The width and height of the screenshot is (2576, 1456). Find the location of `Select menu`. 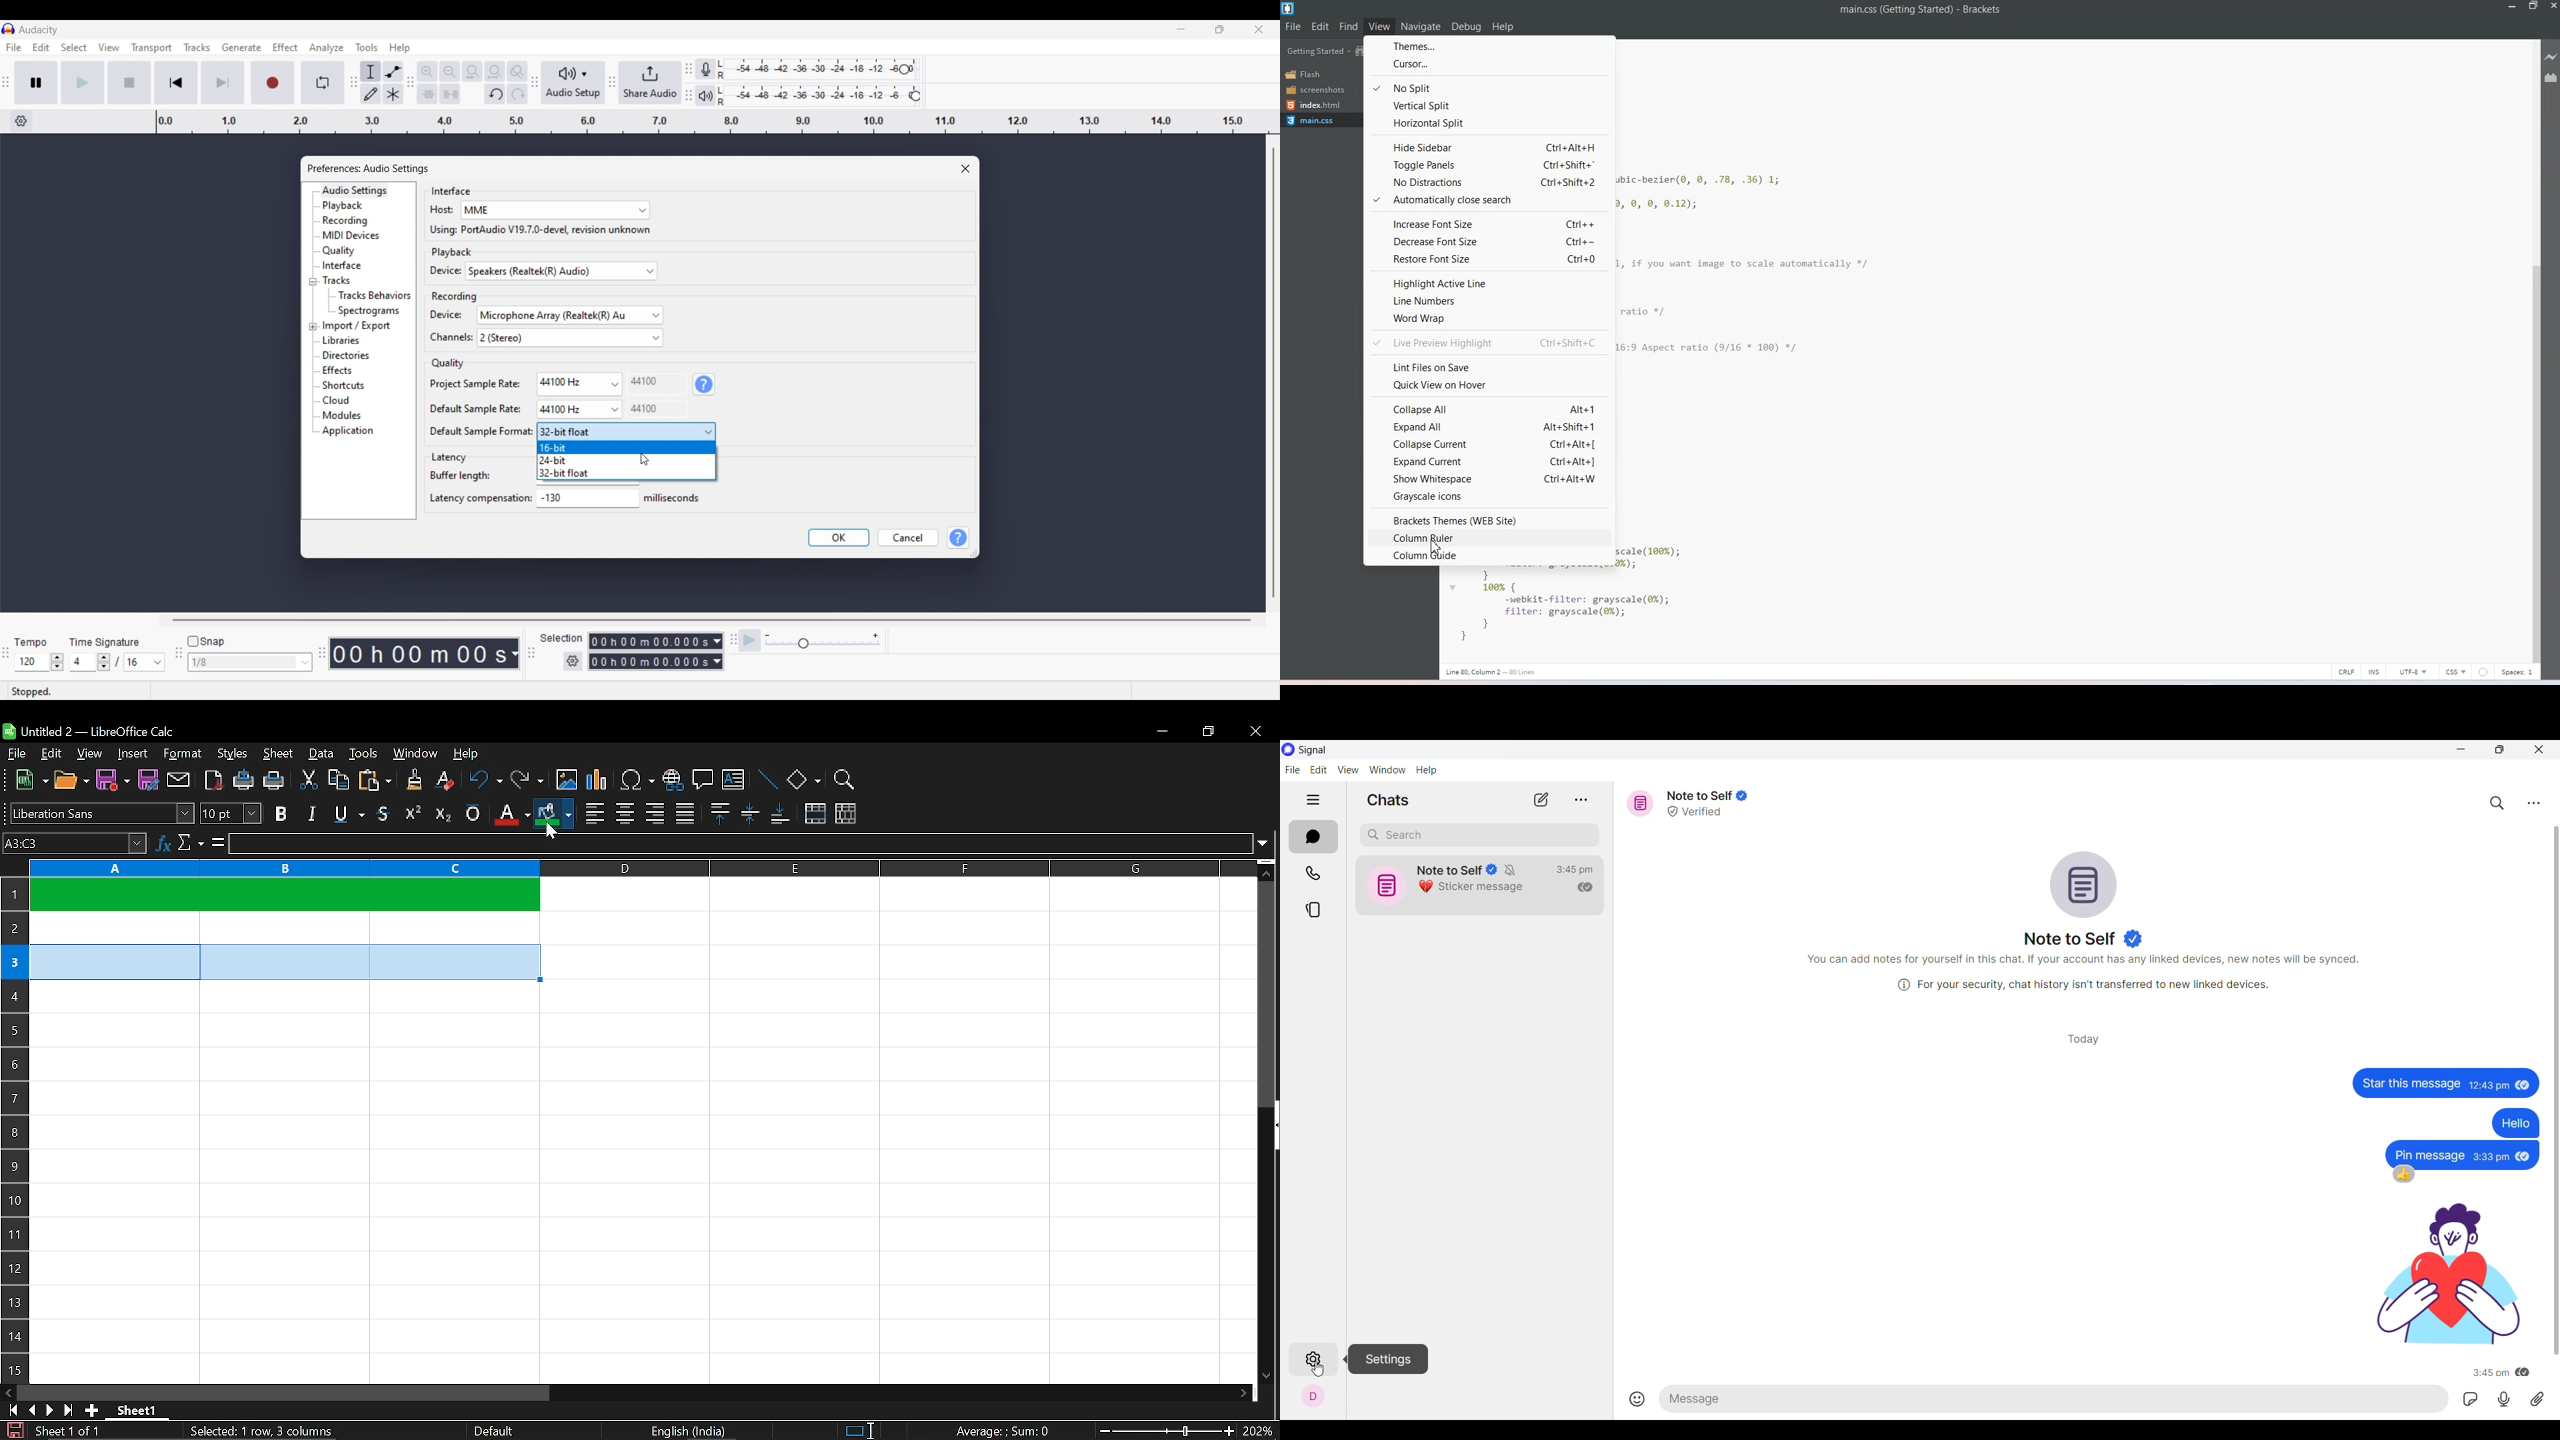

Select menu is located at coordinates (74, 48).